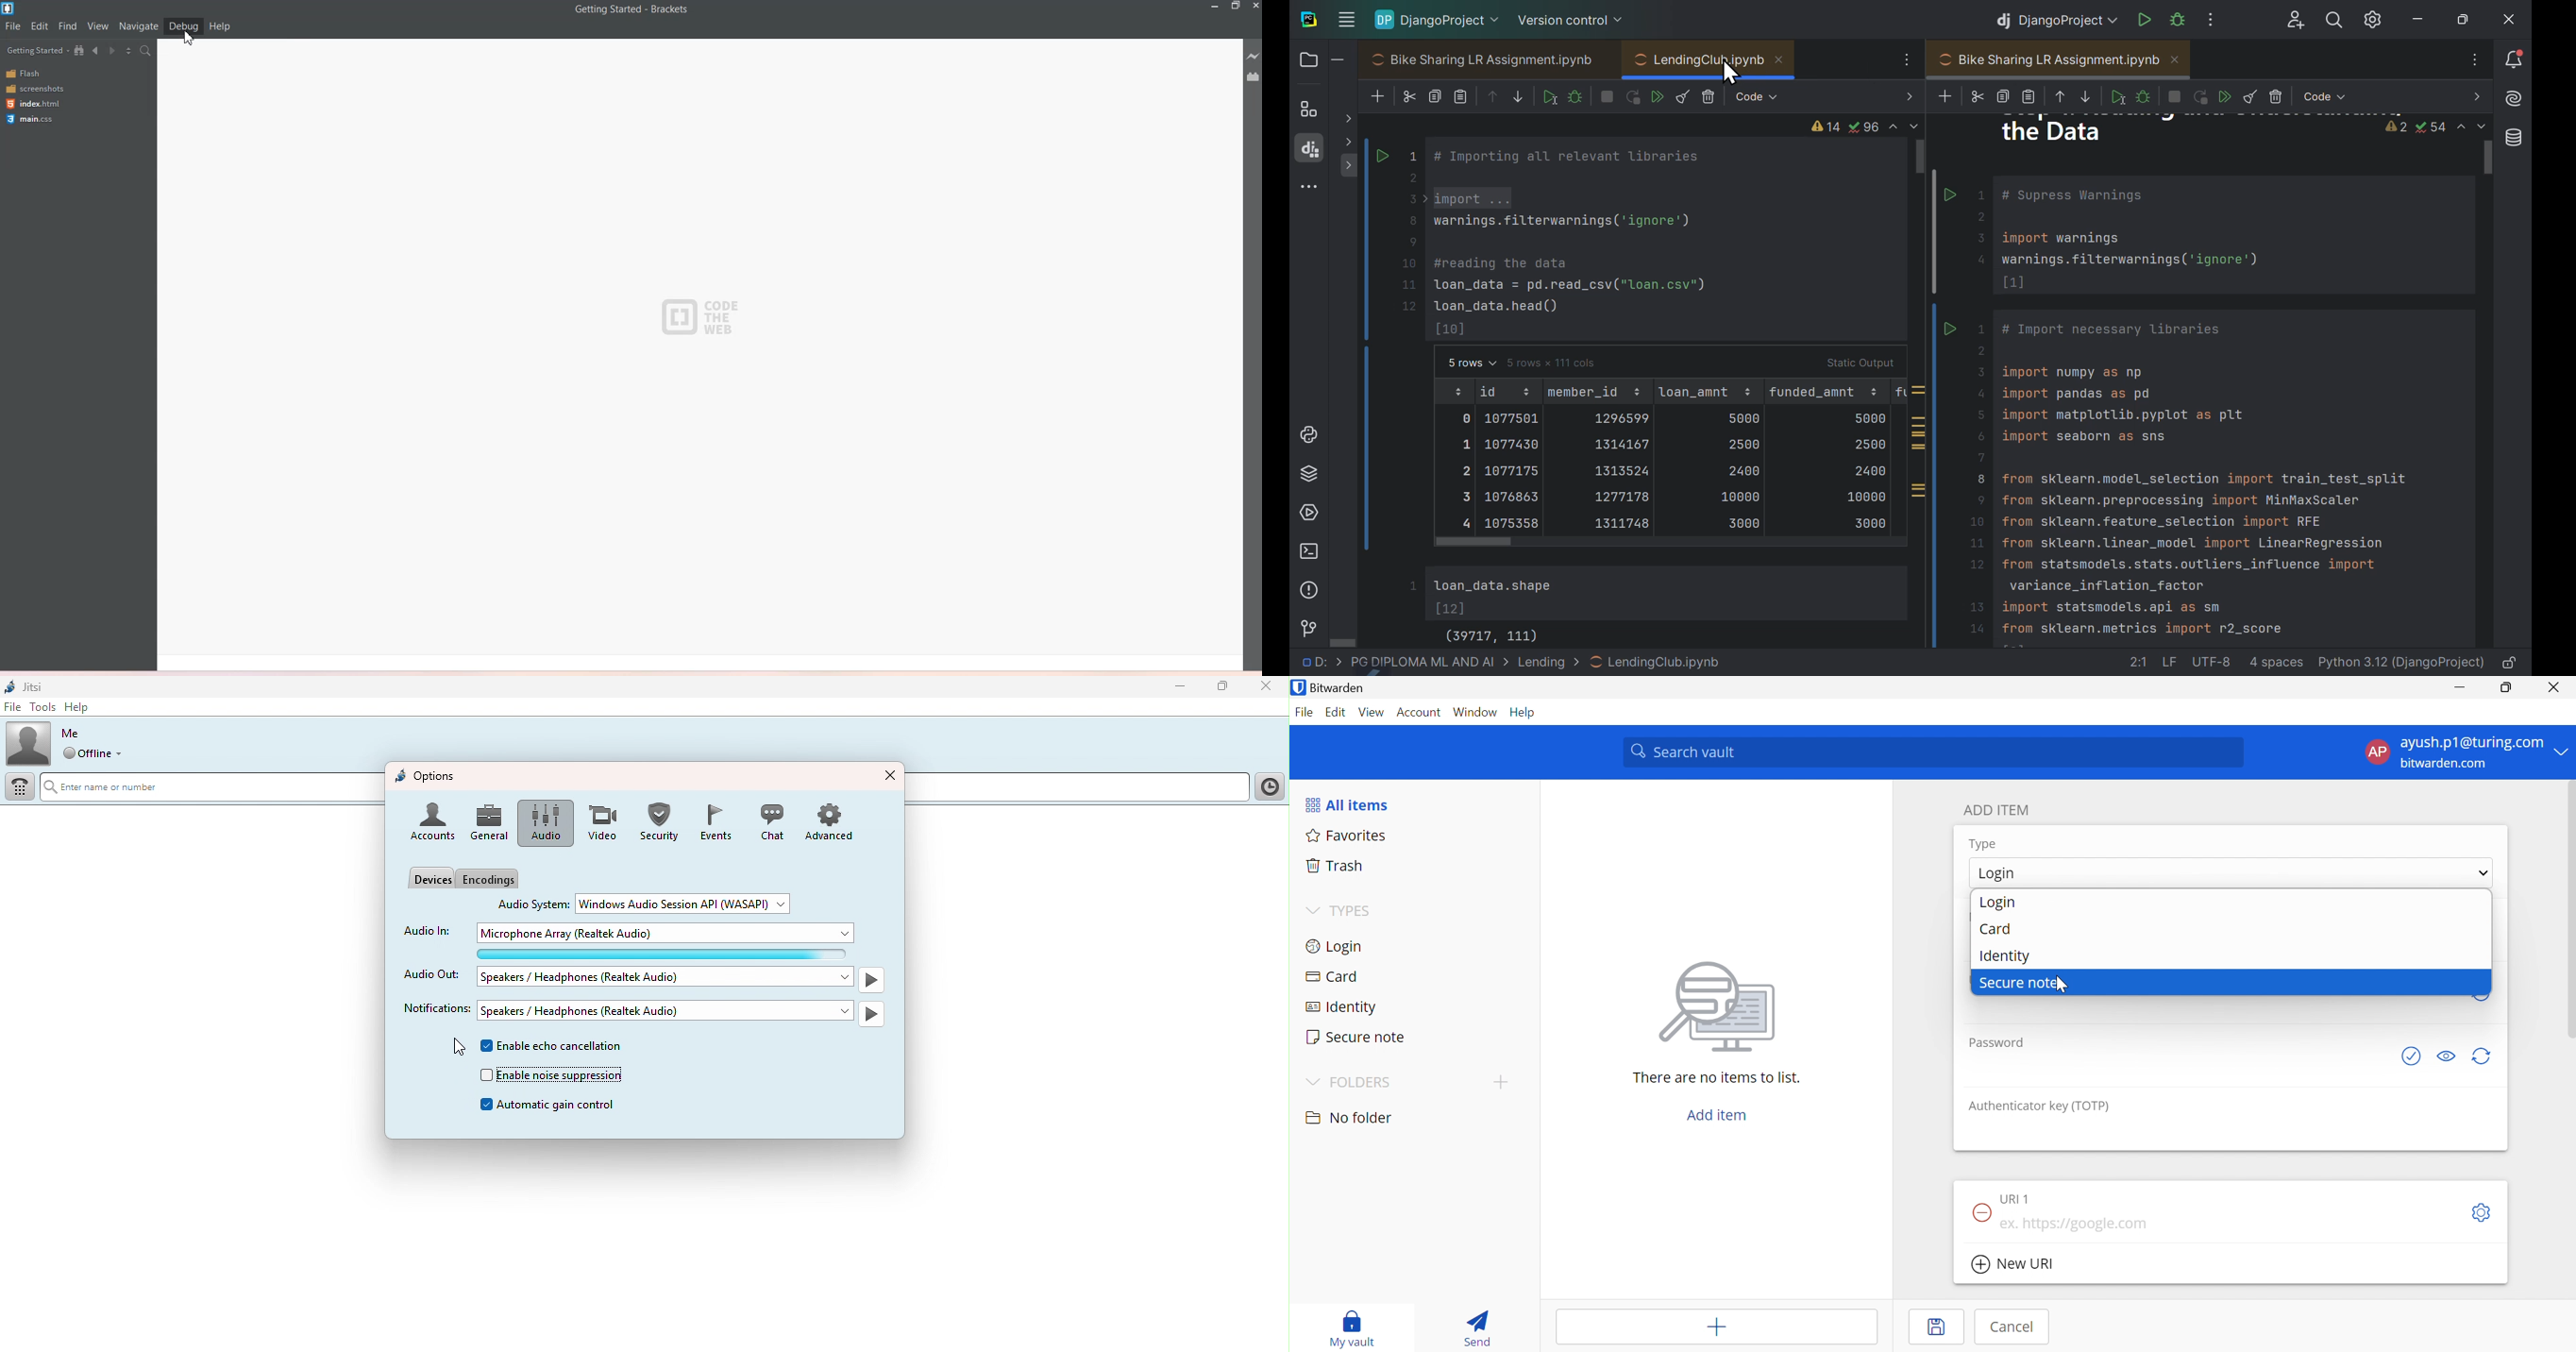 The height and width of the screenshot is (1372, 2576). What do you see at coordinates (1434, 96) in the screenshot?
I see `copy` at bounding box center [1434, 96].